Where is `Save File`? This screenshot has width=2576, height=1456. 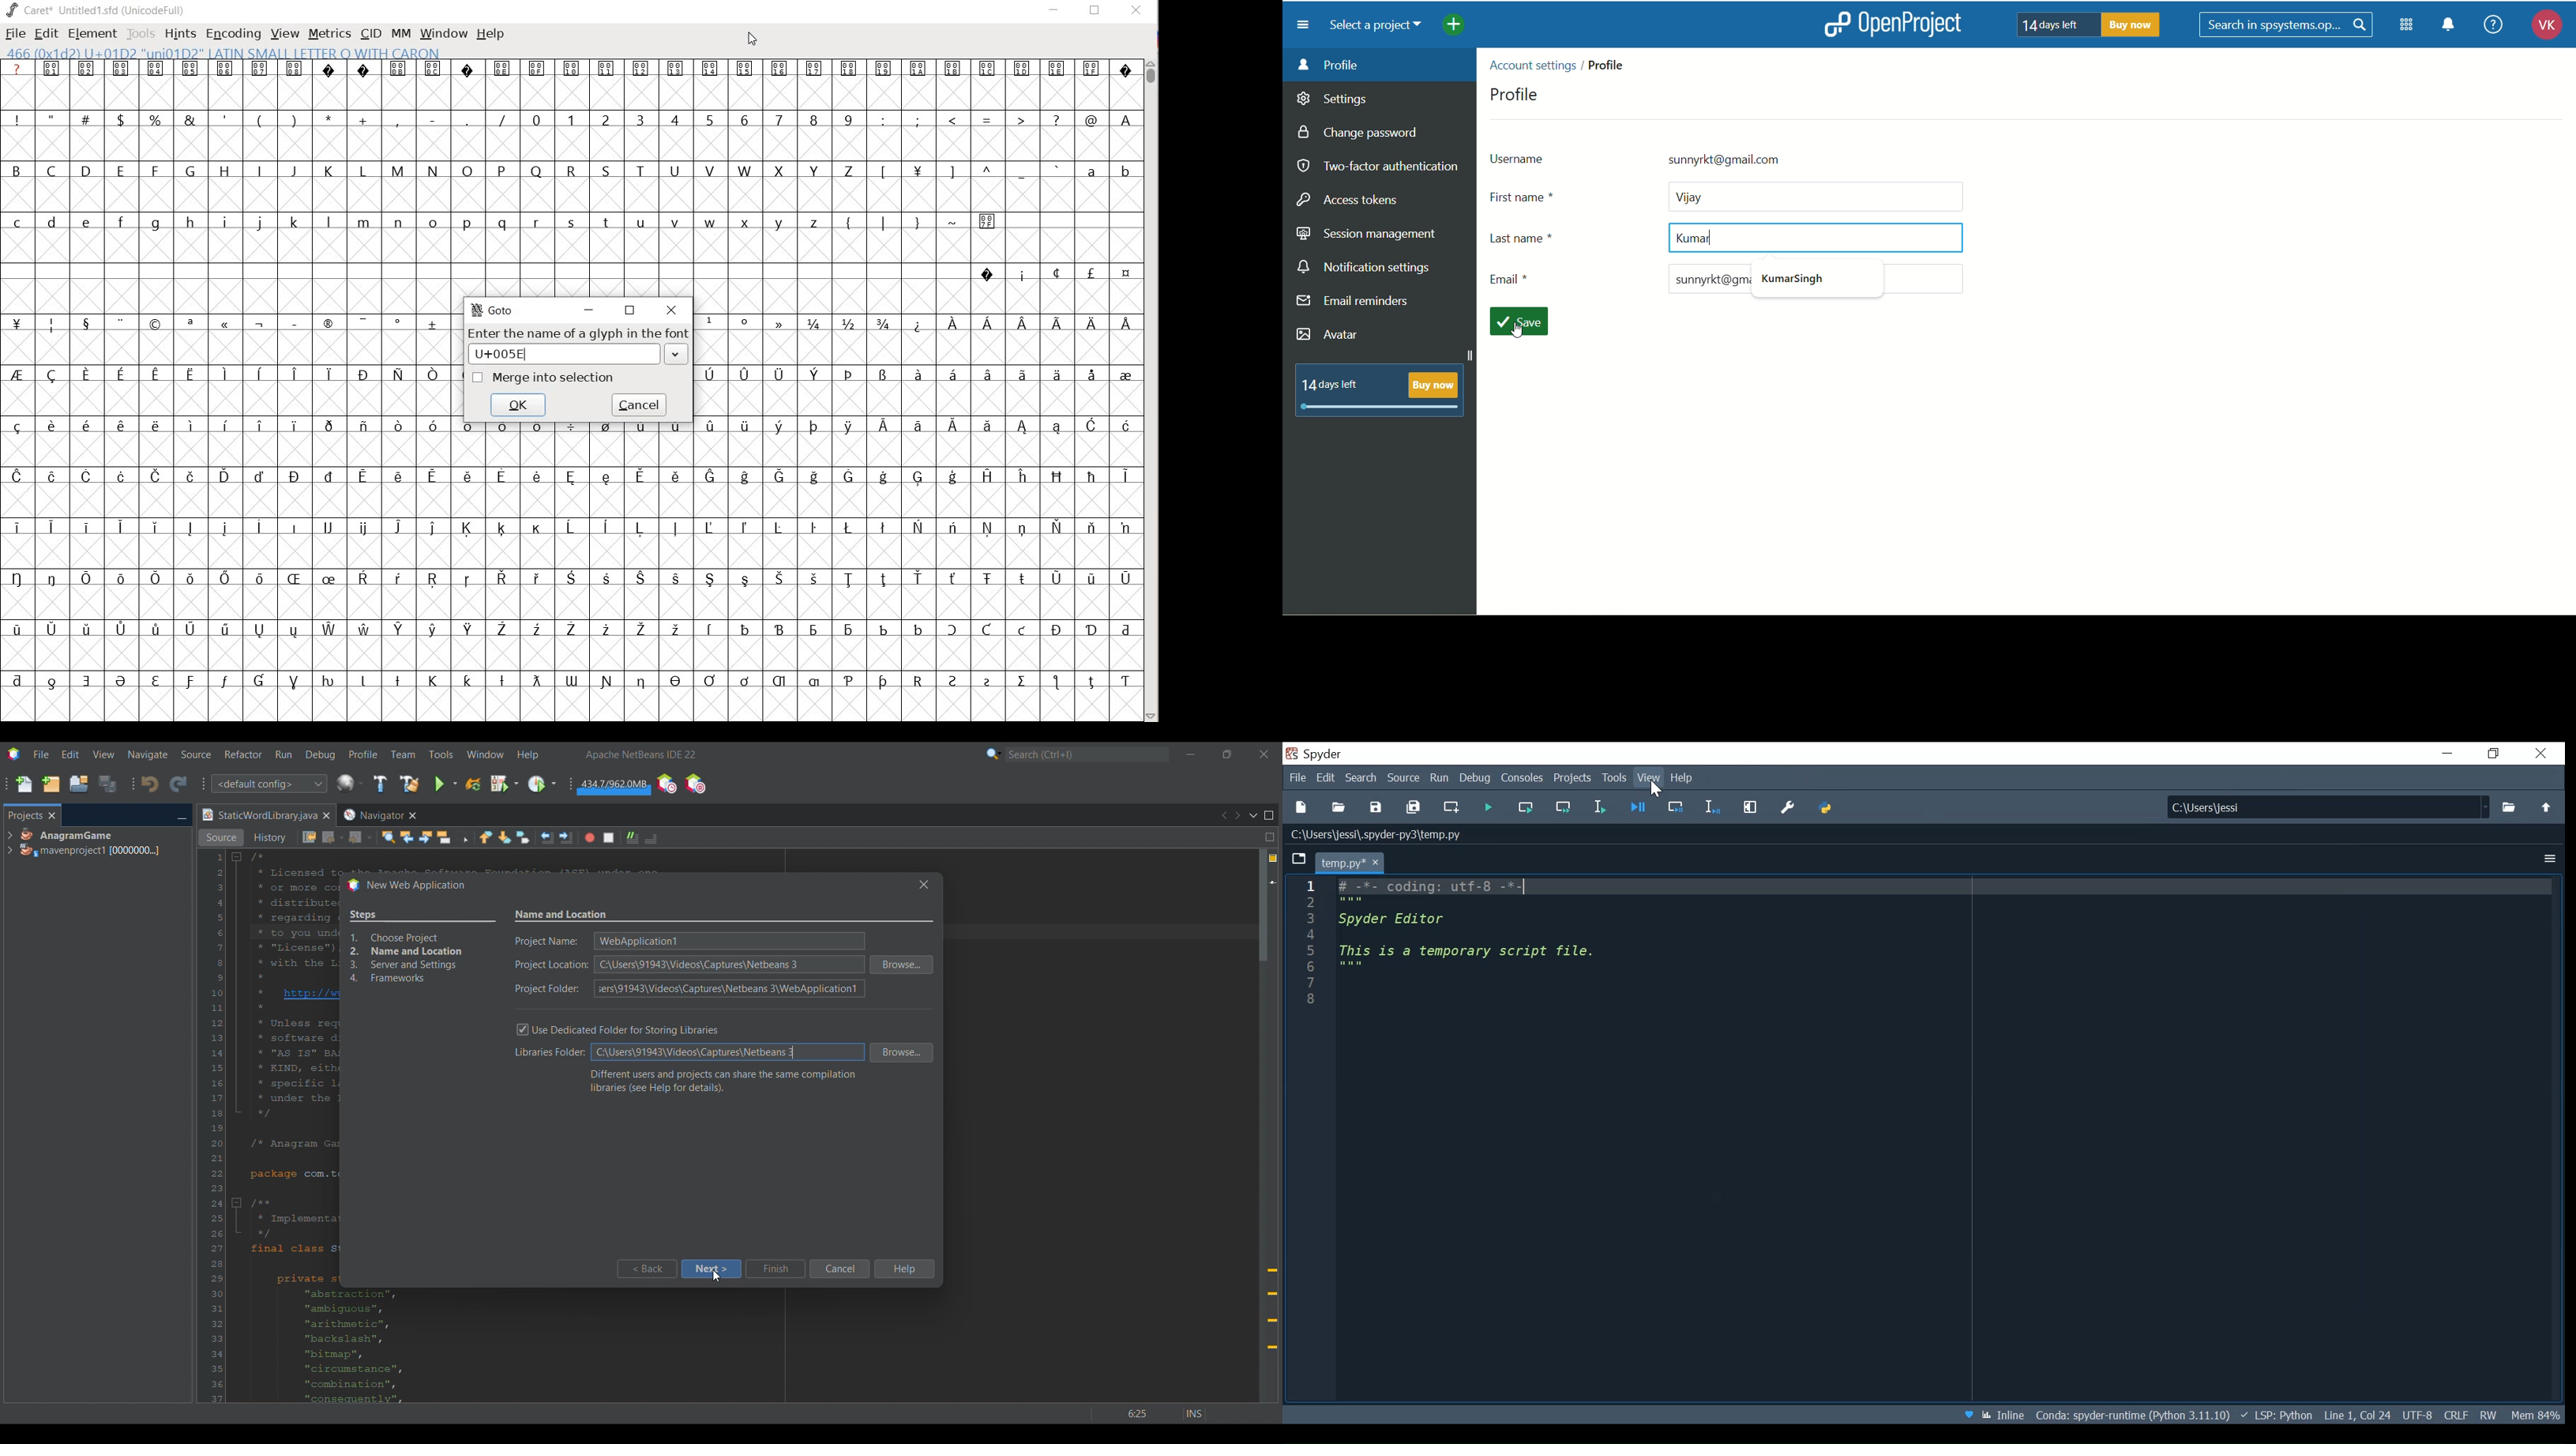
Save File is located at coordinates (1376, 808).